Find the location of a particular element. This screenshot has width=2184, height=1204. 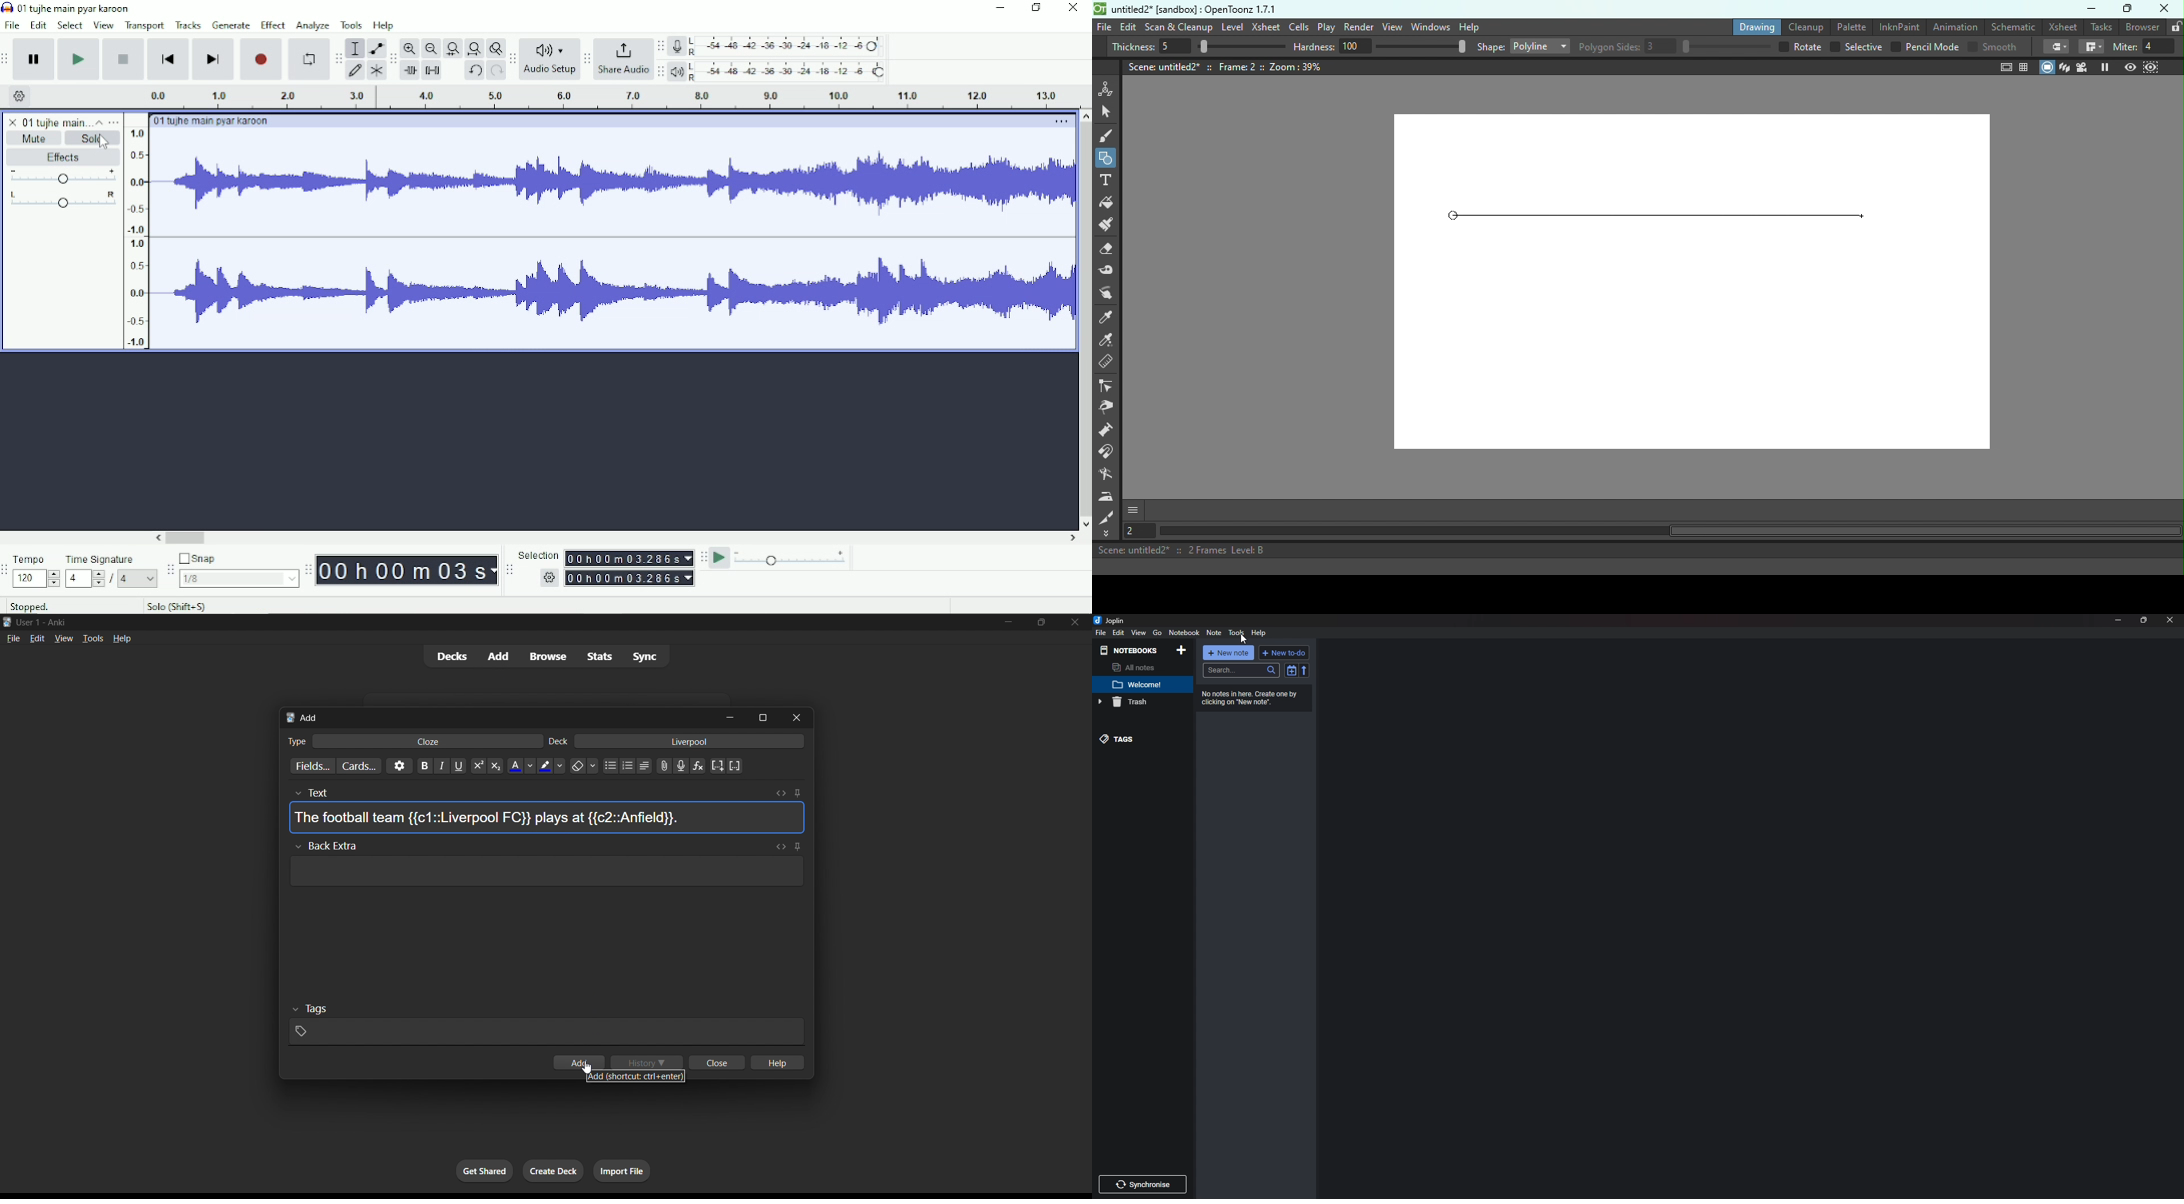

close is located at coordinates (2170, 620).